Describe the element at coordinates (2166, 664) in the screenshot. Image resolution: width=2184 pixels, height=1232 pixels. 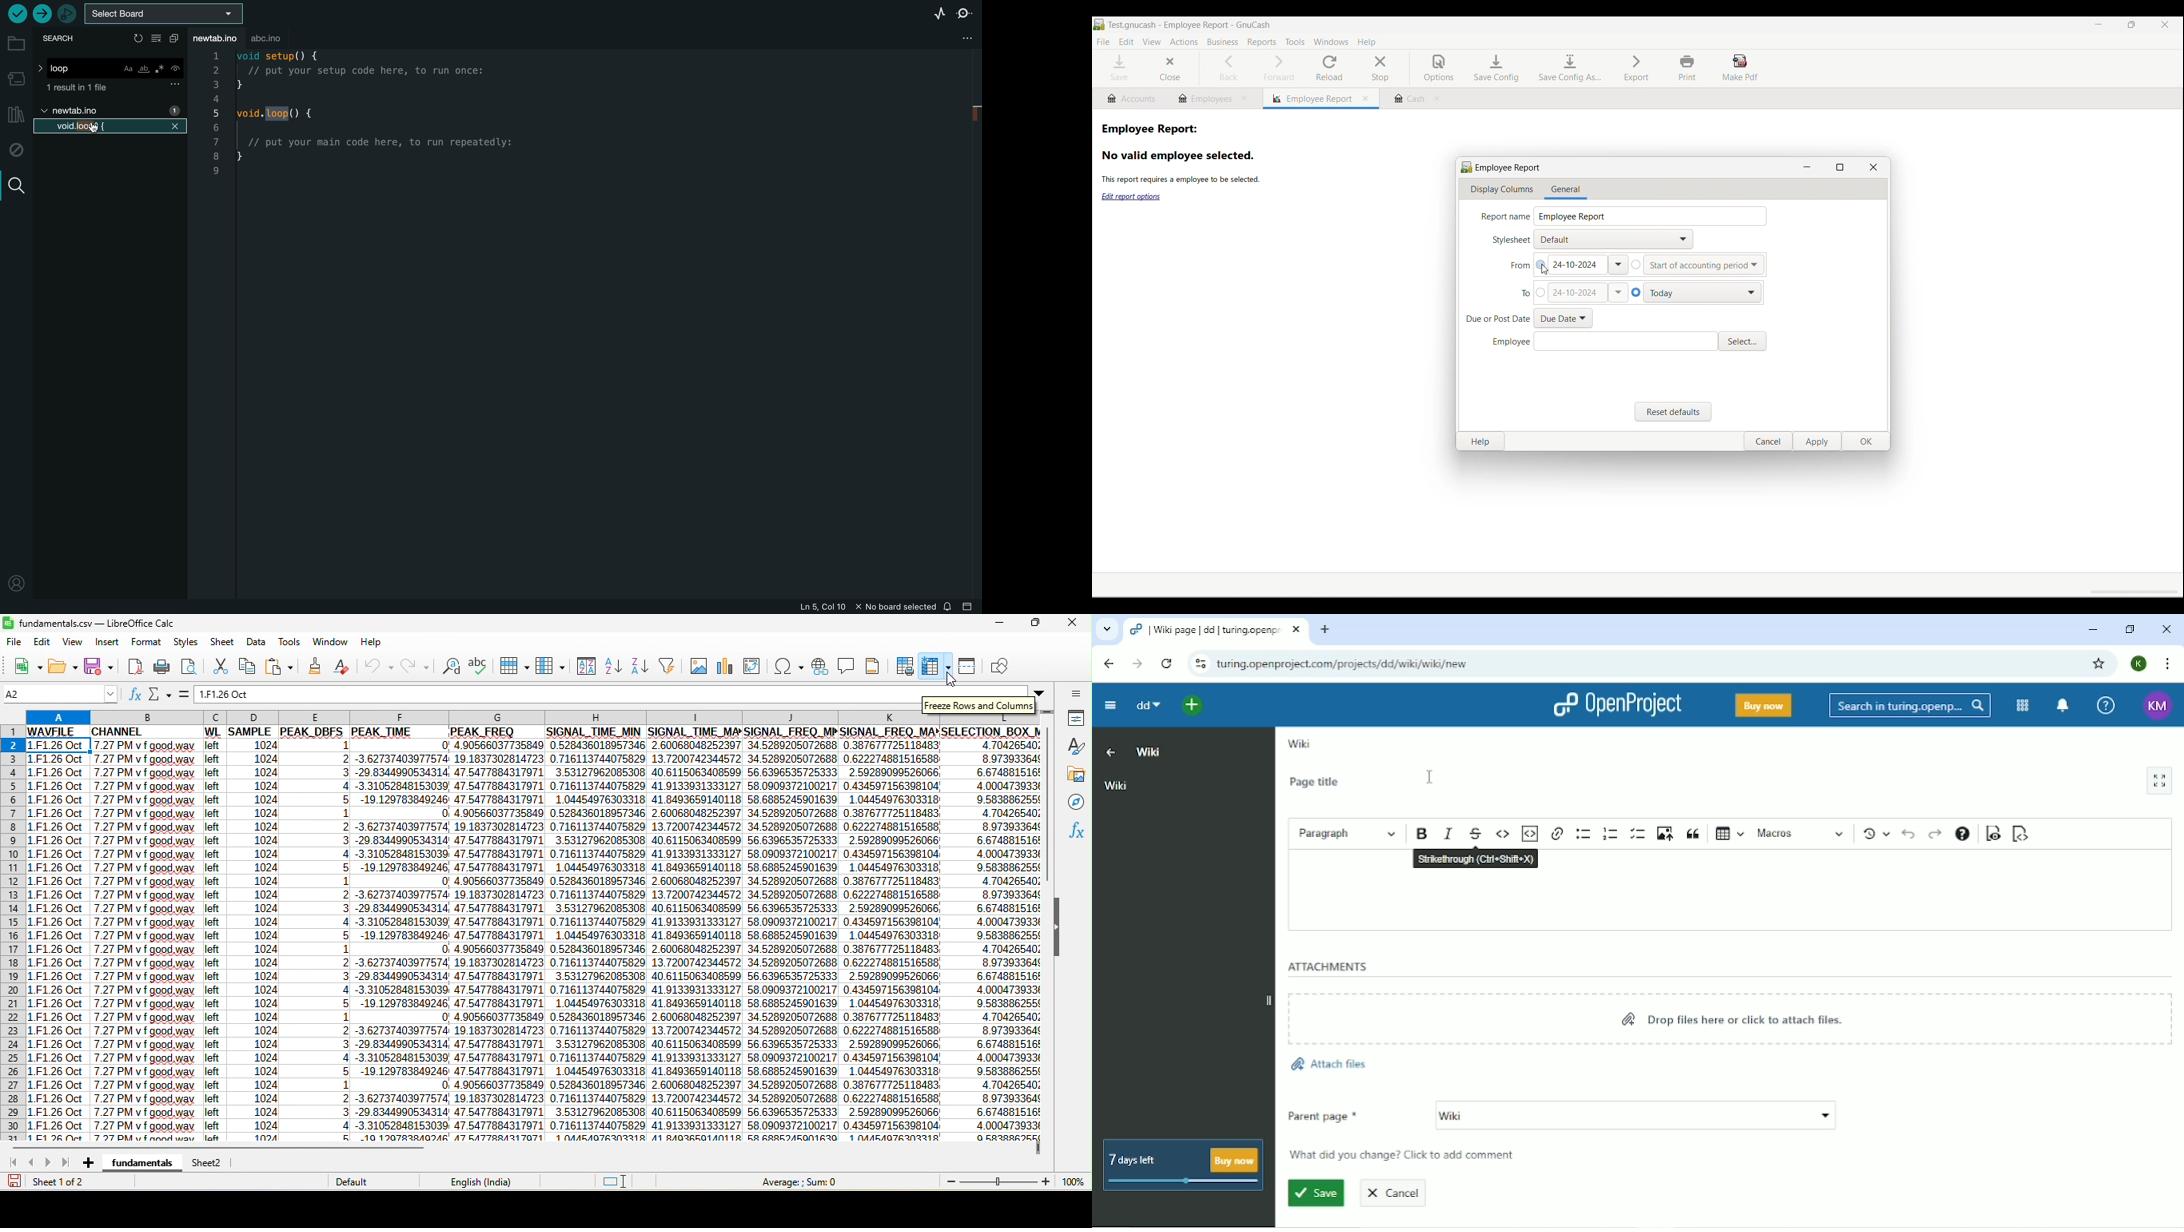
I see `Customize and control google chrome` at that location.